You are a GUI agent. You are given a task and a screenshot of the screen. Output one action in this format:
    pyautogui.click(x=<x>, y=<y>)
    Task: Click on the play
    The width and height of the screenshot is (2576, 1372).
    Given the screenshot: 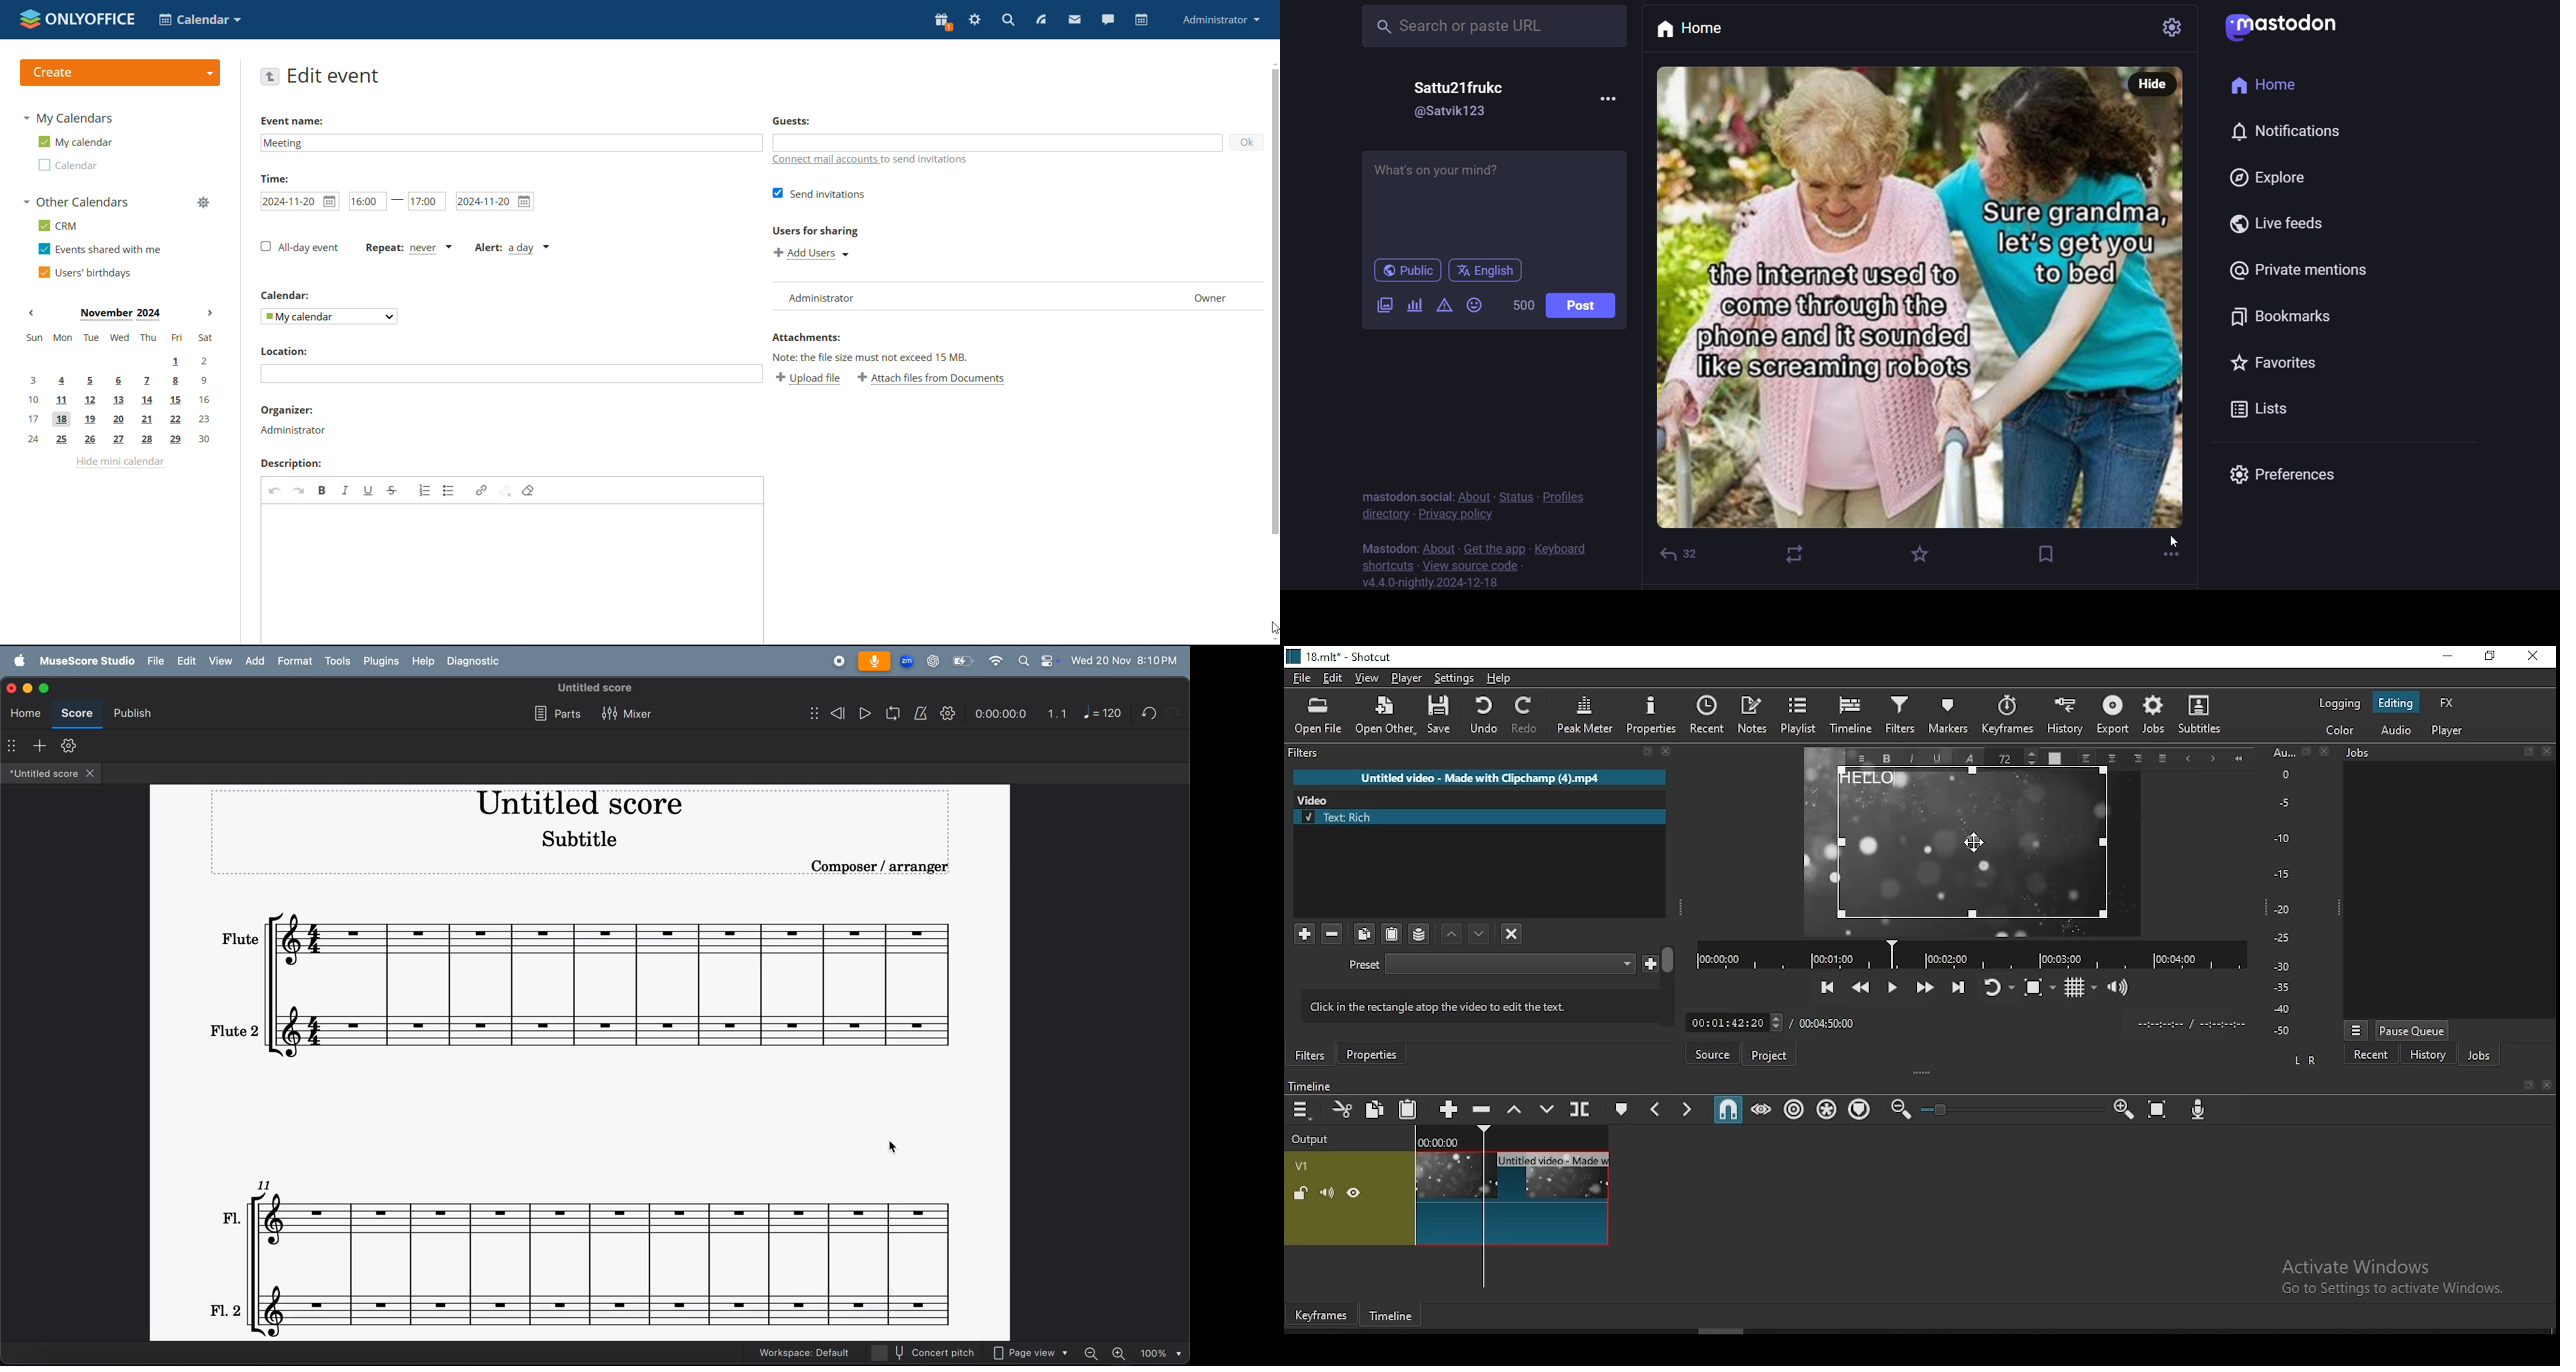 What is the action you would take?
    pyautogui.click(x=862, y=712)
    